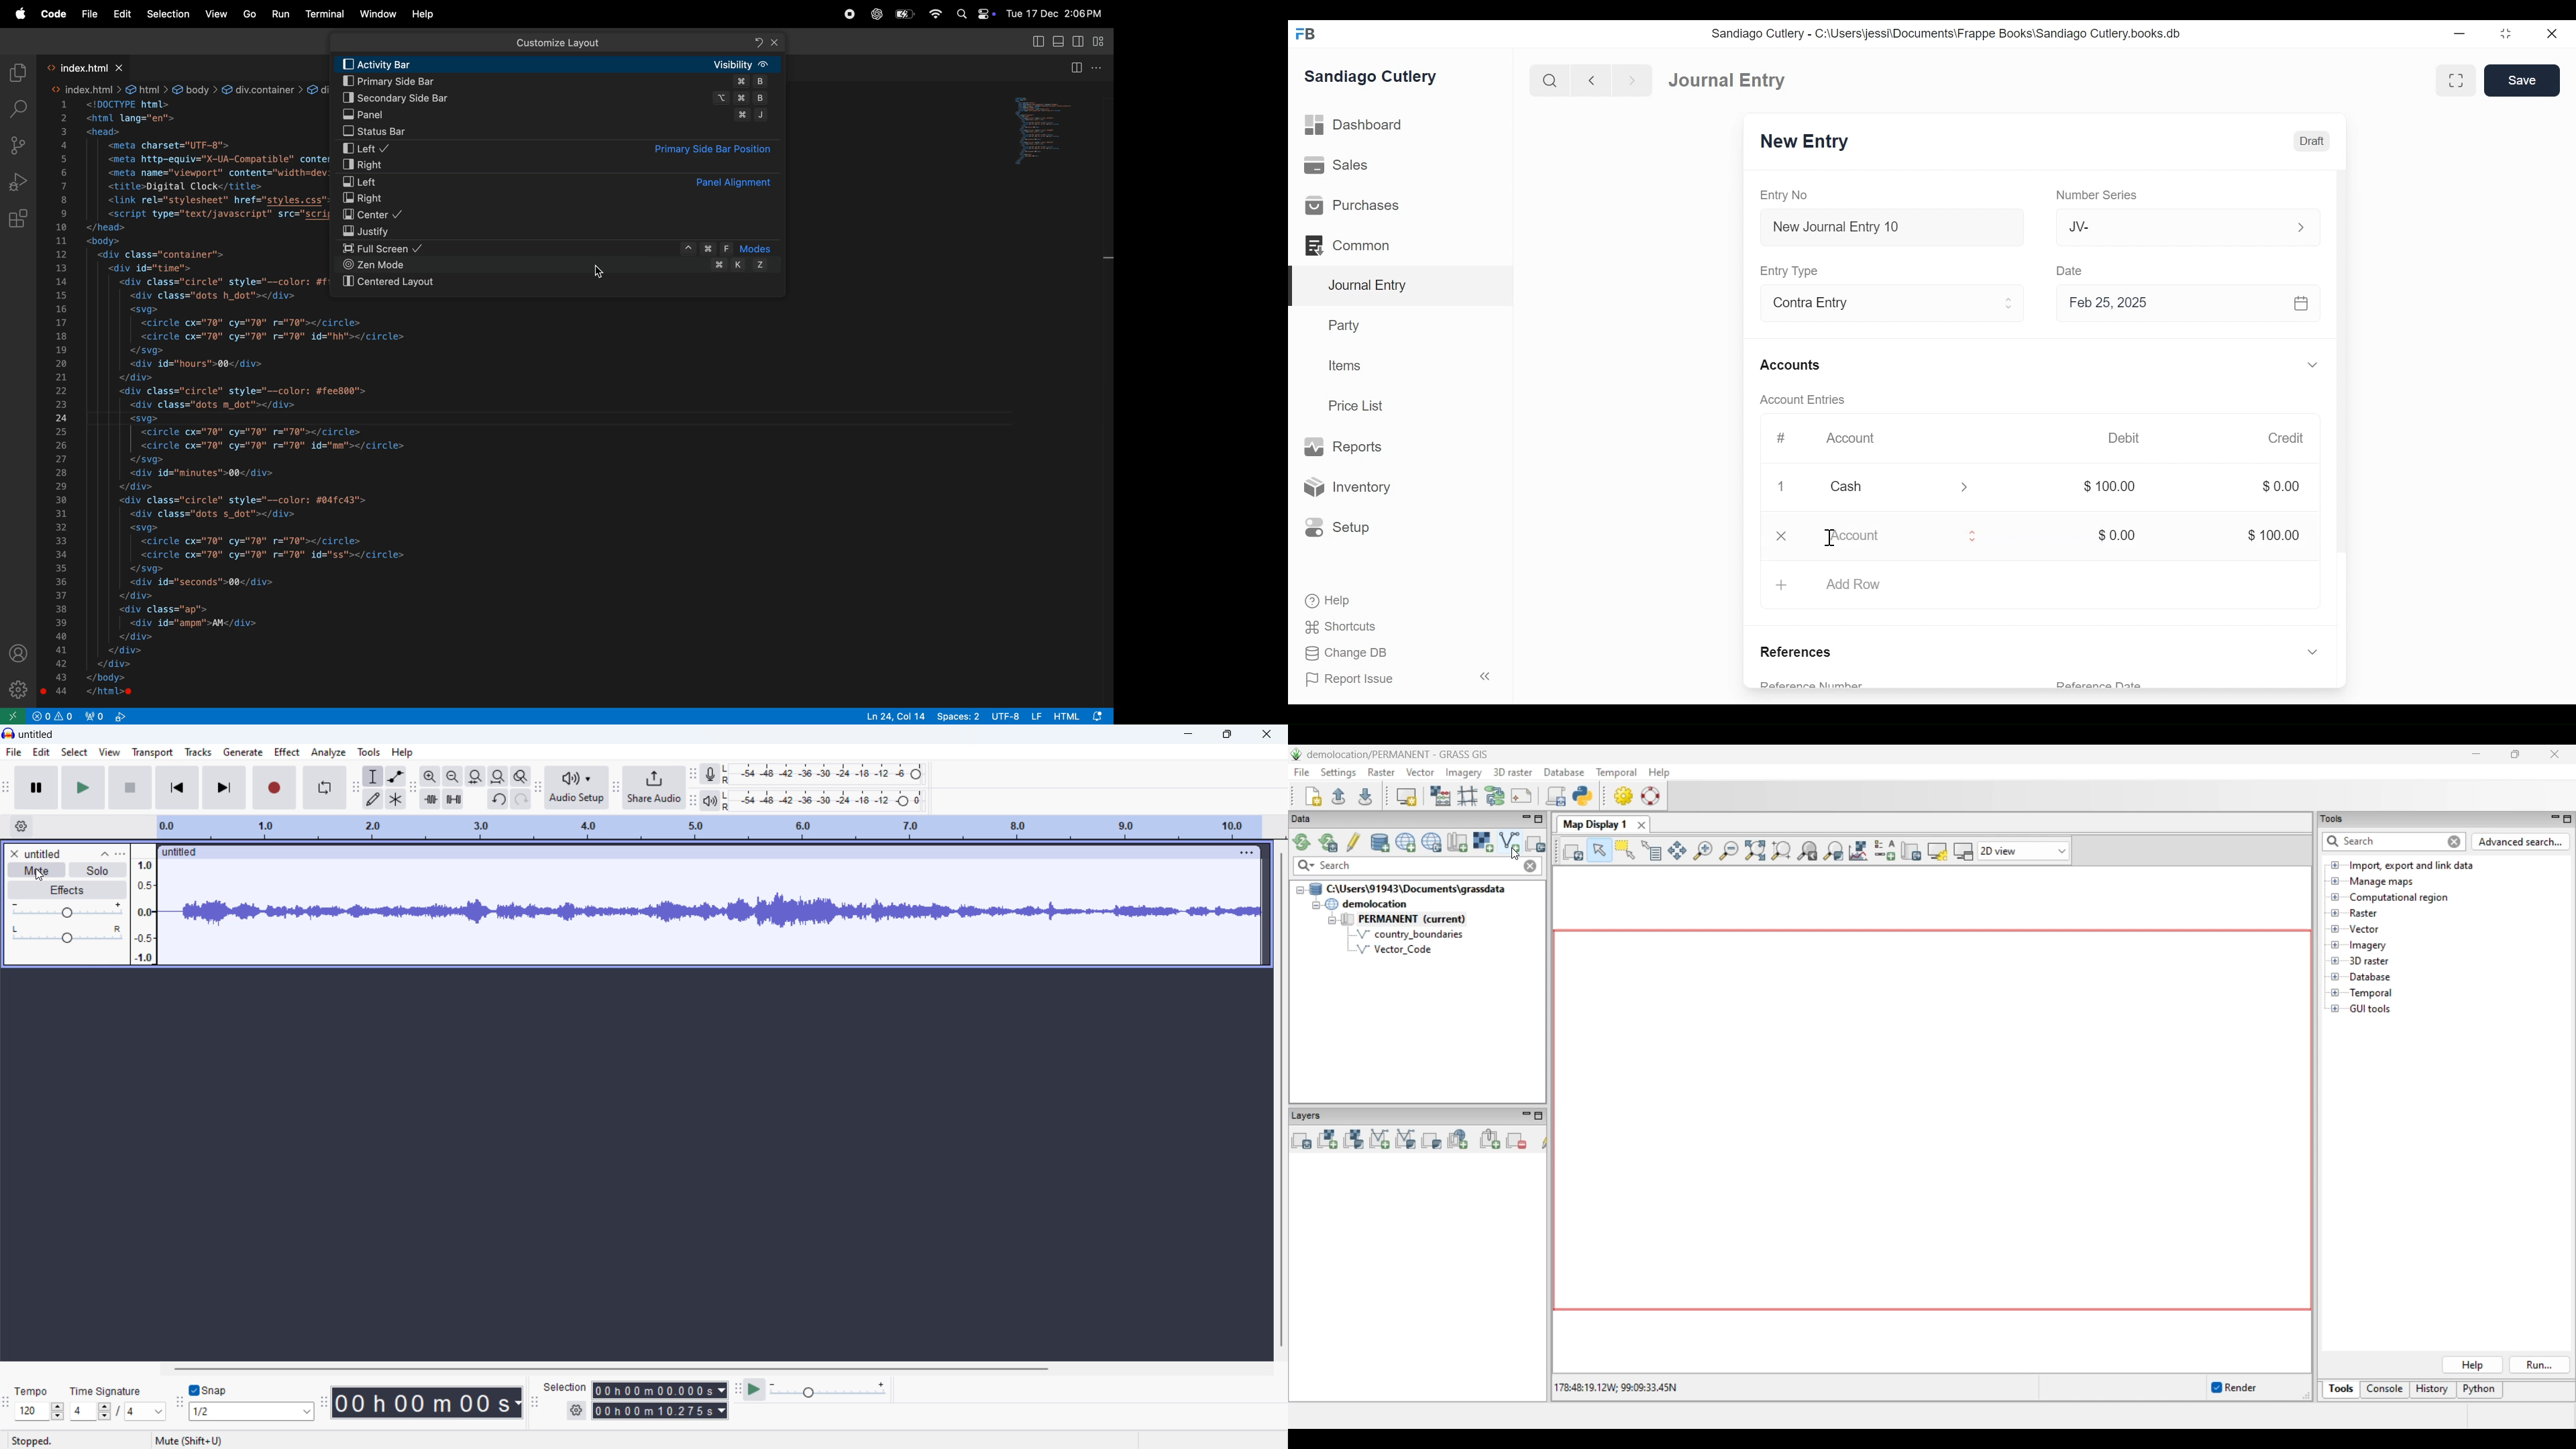  What do you see at coordinates (2272, 535) in the screenshot?
I see `$100.00` at bounding box center [2272, 535].